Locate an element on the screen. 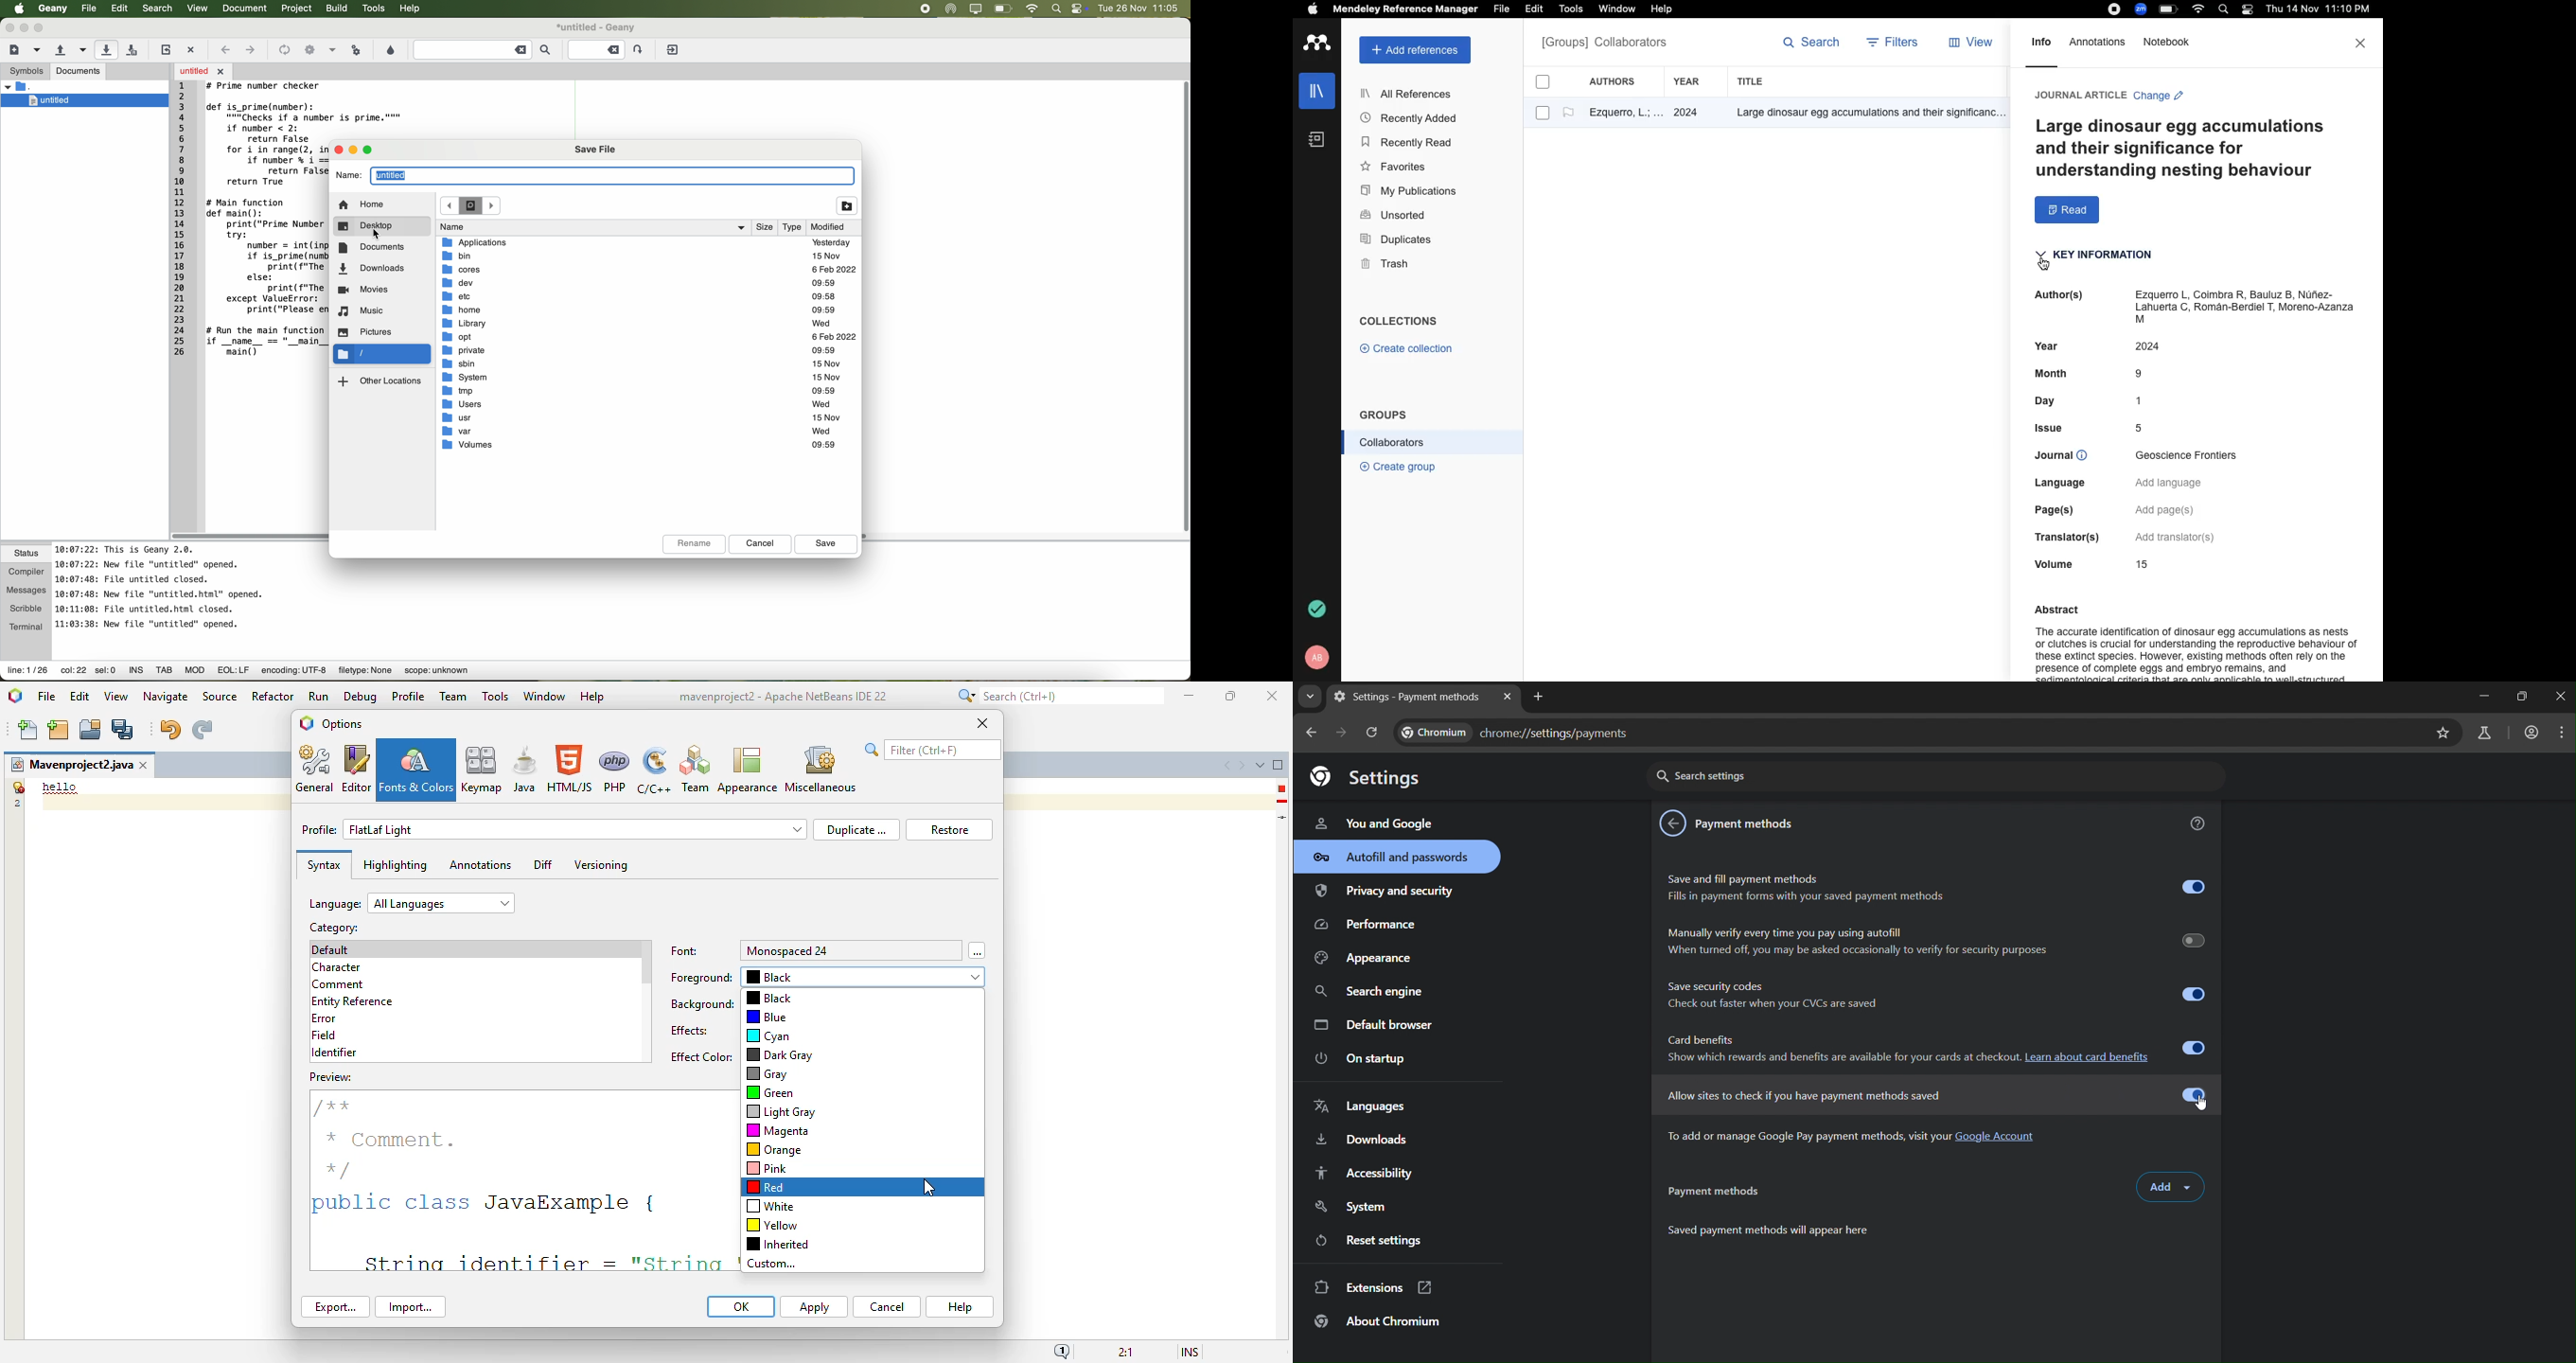  file is located at coordinates (87, 8).